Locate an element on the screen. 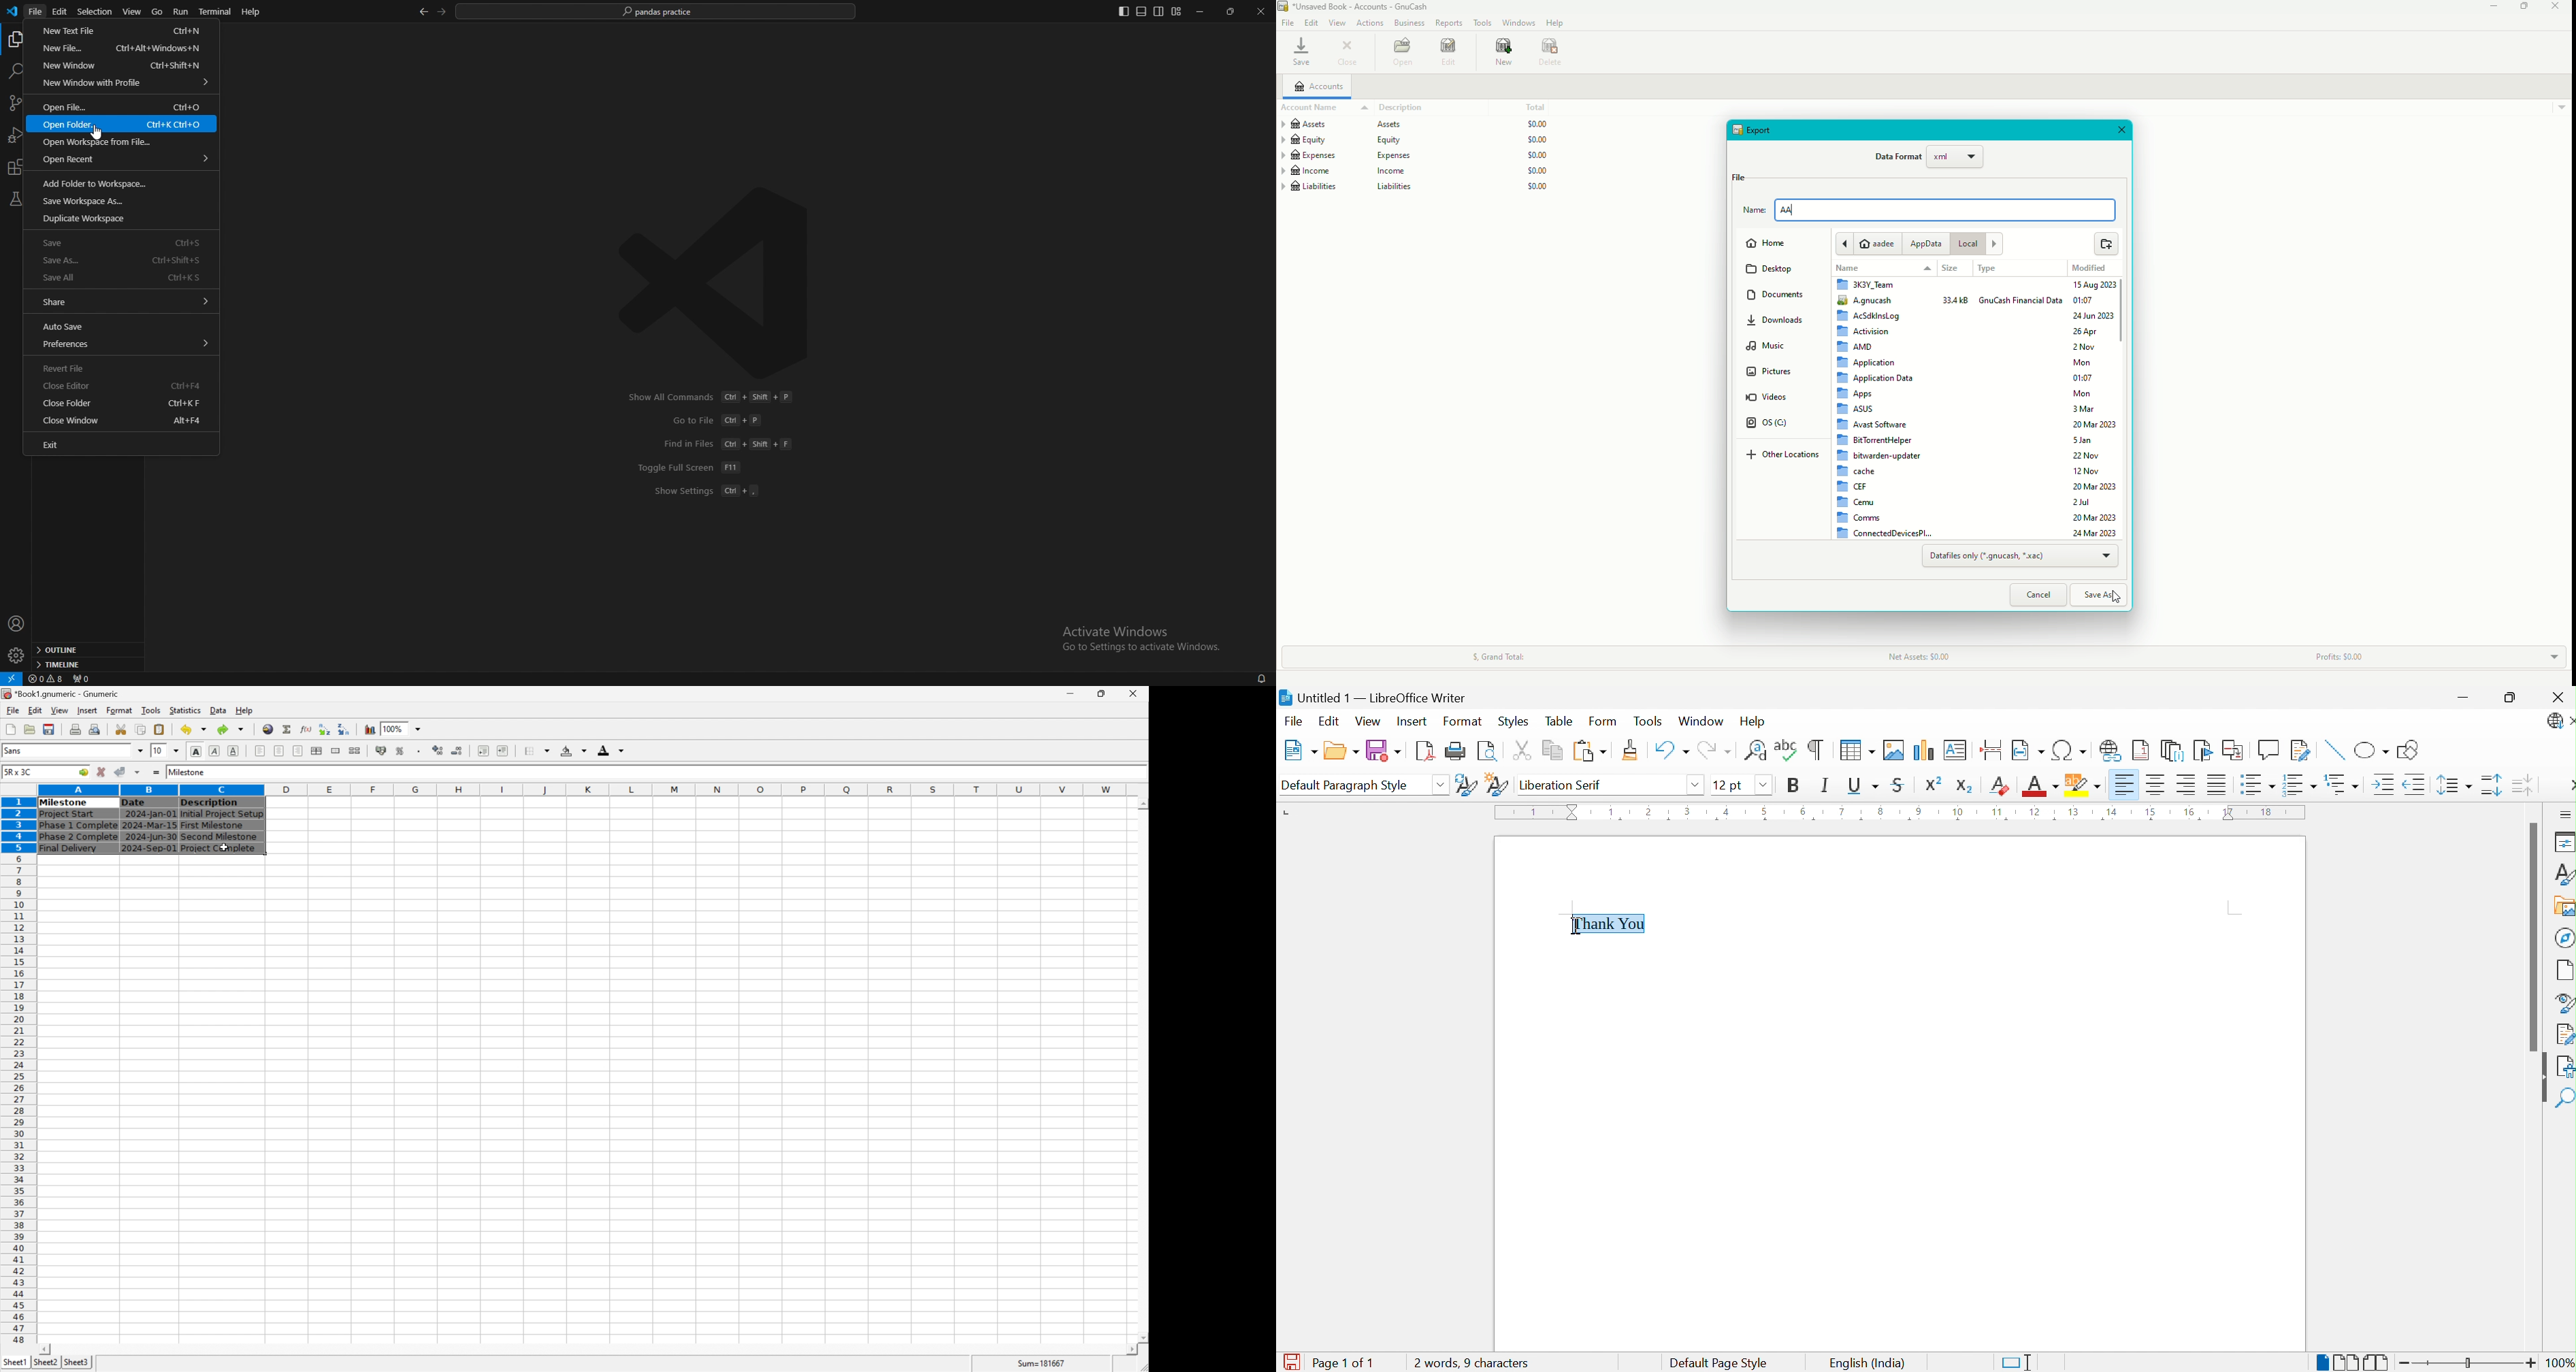  toggle primary side bar is located at coordinates (1125, 11).